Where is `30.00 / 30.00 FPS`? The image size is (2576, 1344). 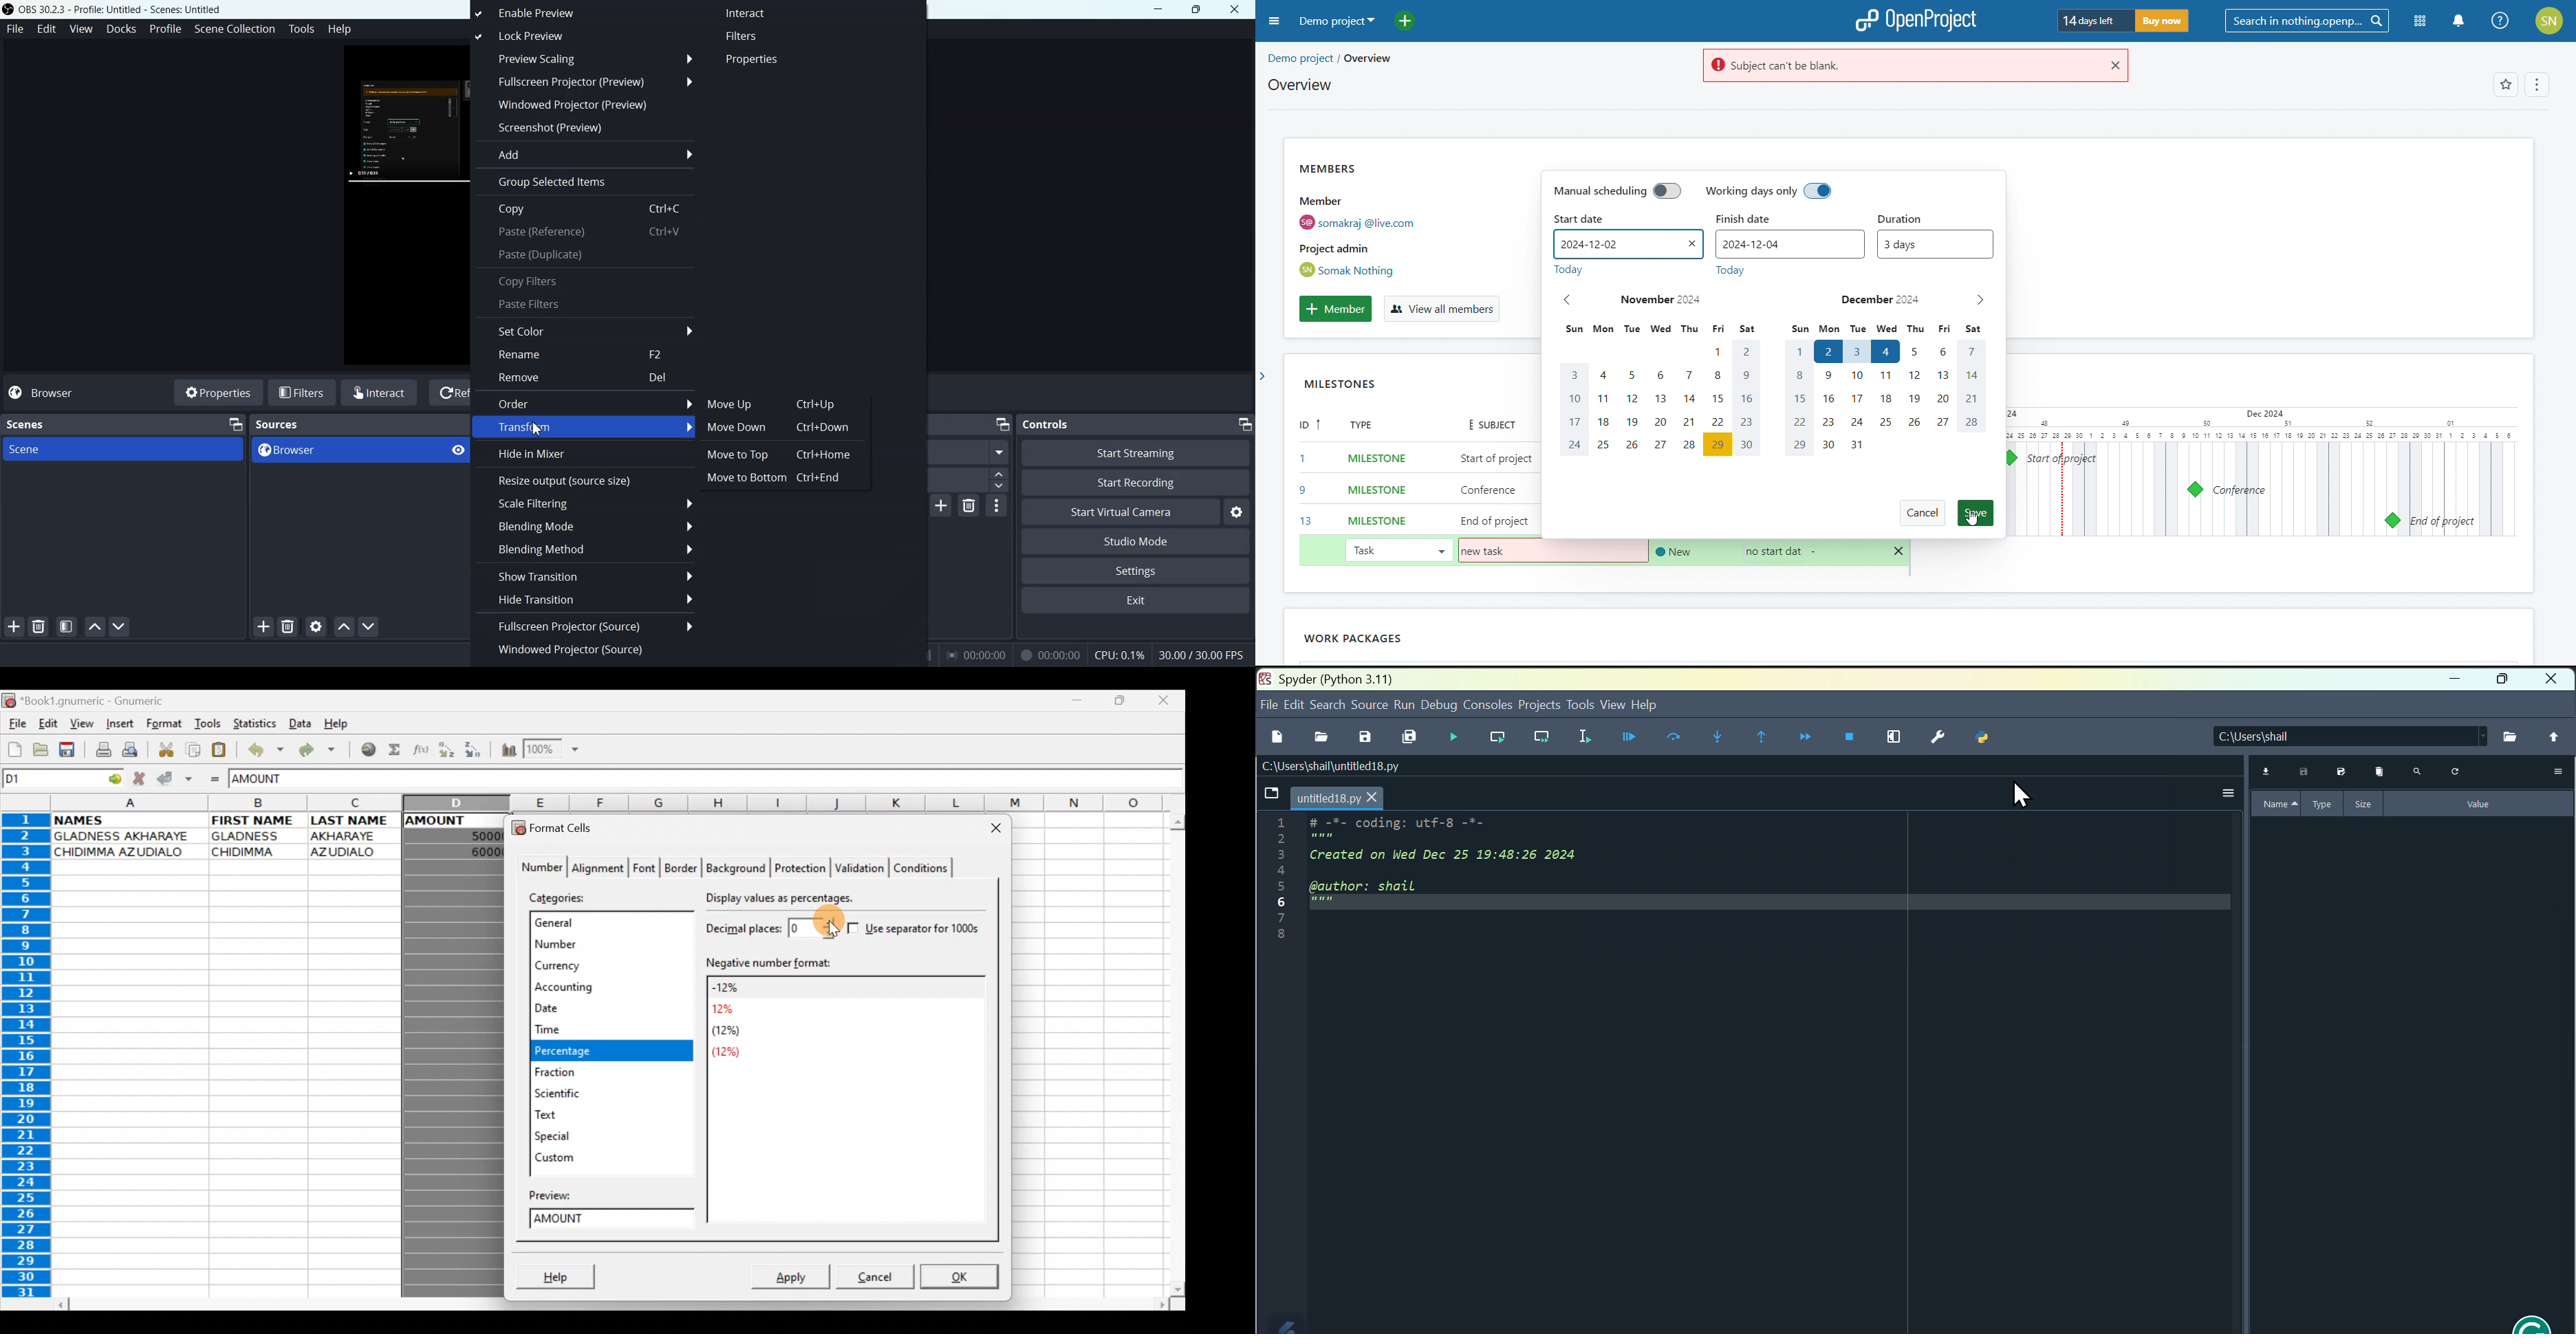 30.00 / 30.00 FPS is located at coordinates (1202, 654).